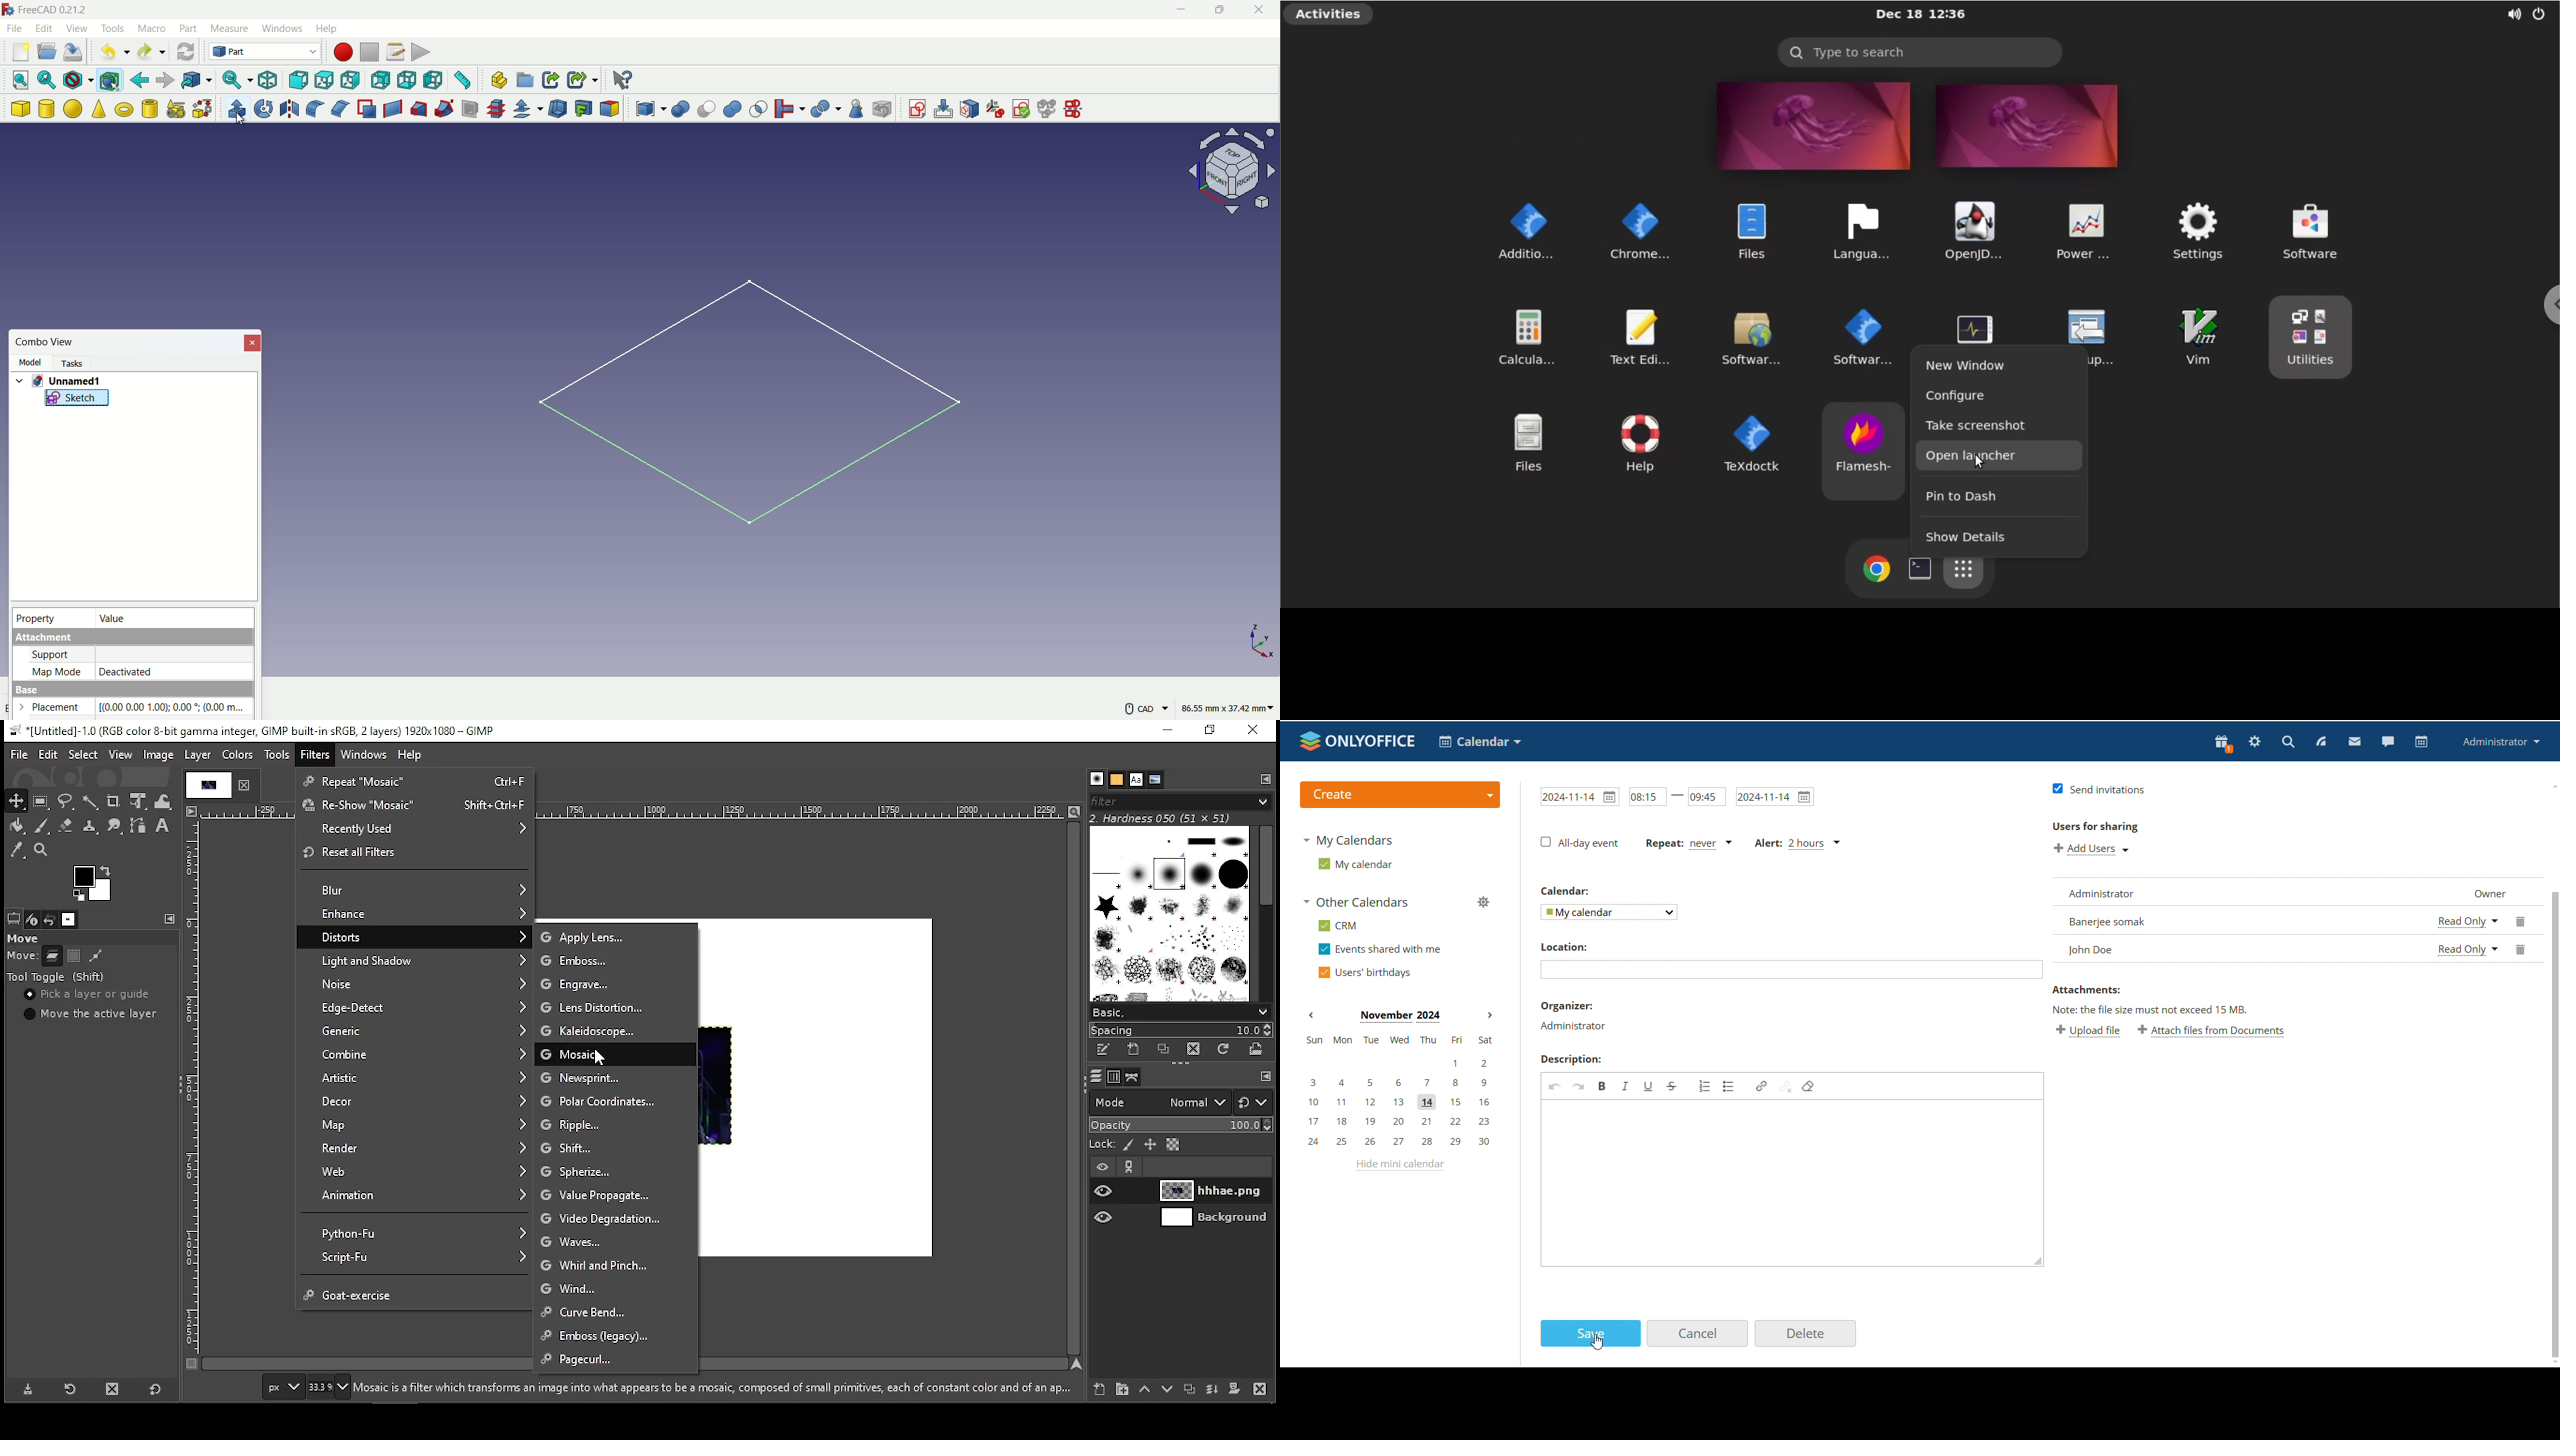 This screenshot has height=1456, width=2576. I want to click on brushes, so click(1171, 913).